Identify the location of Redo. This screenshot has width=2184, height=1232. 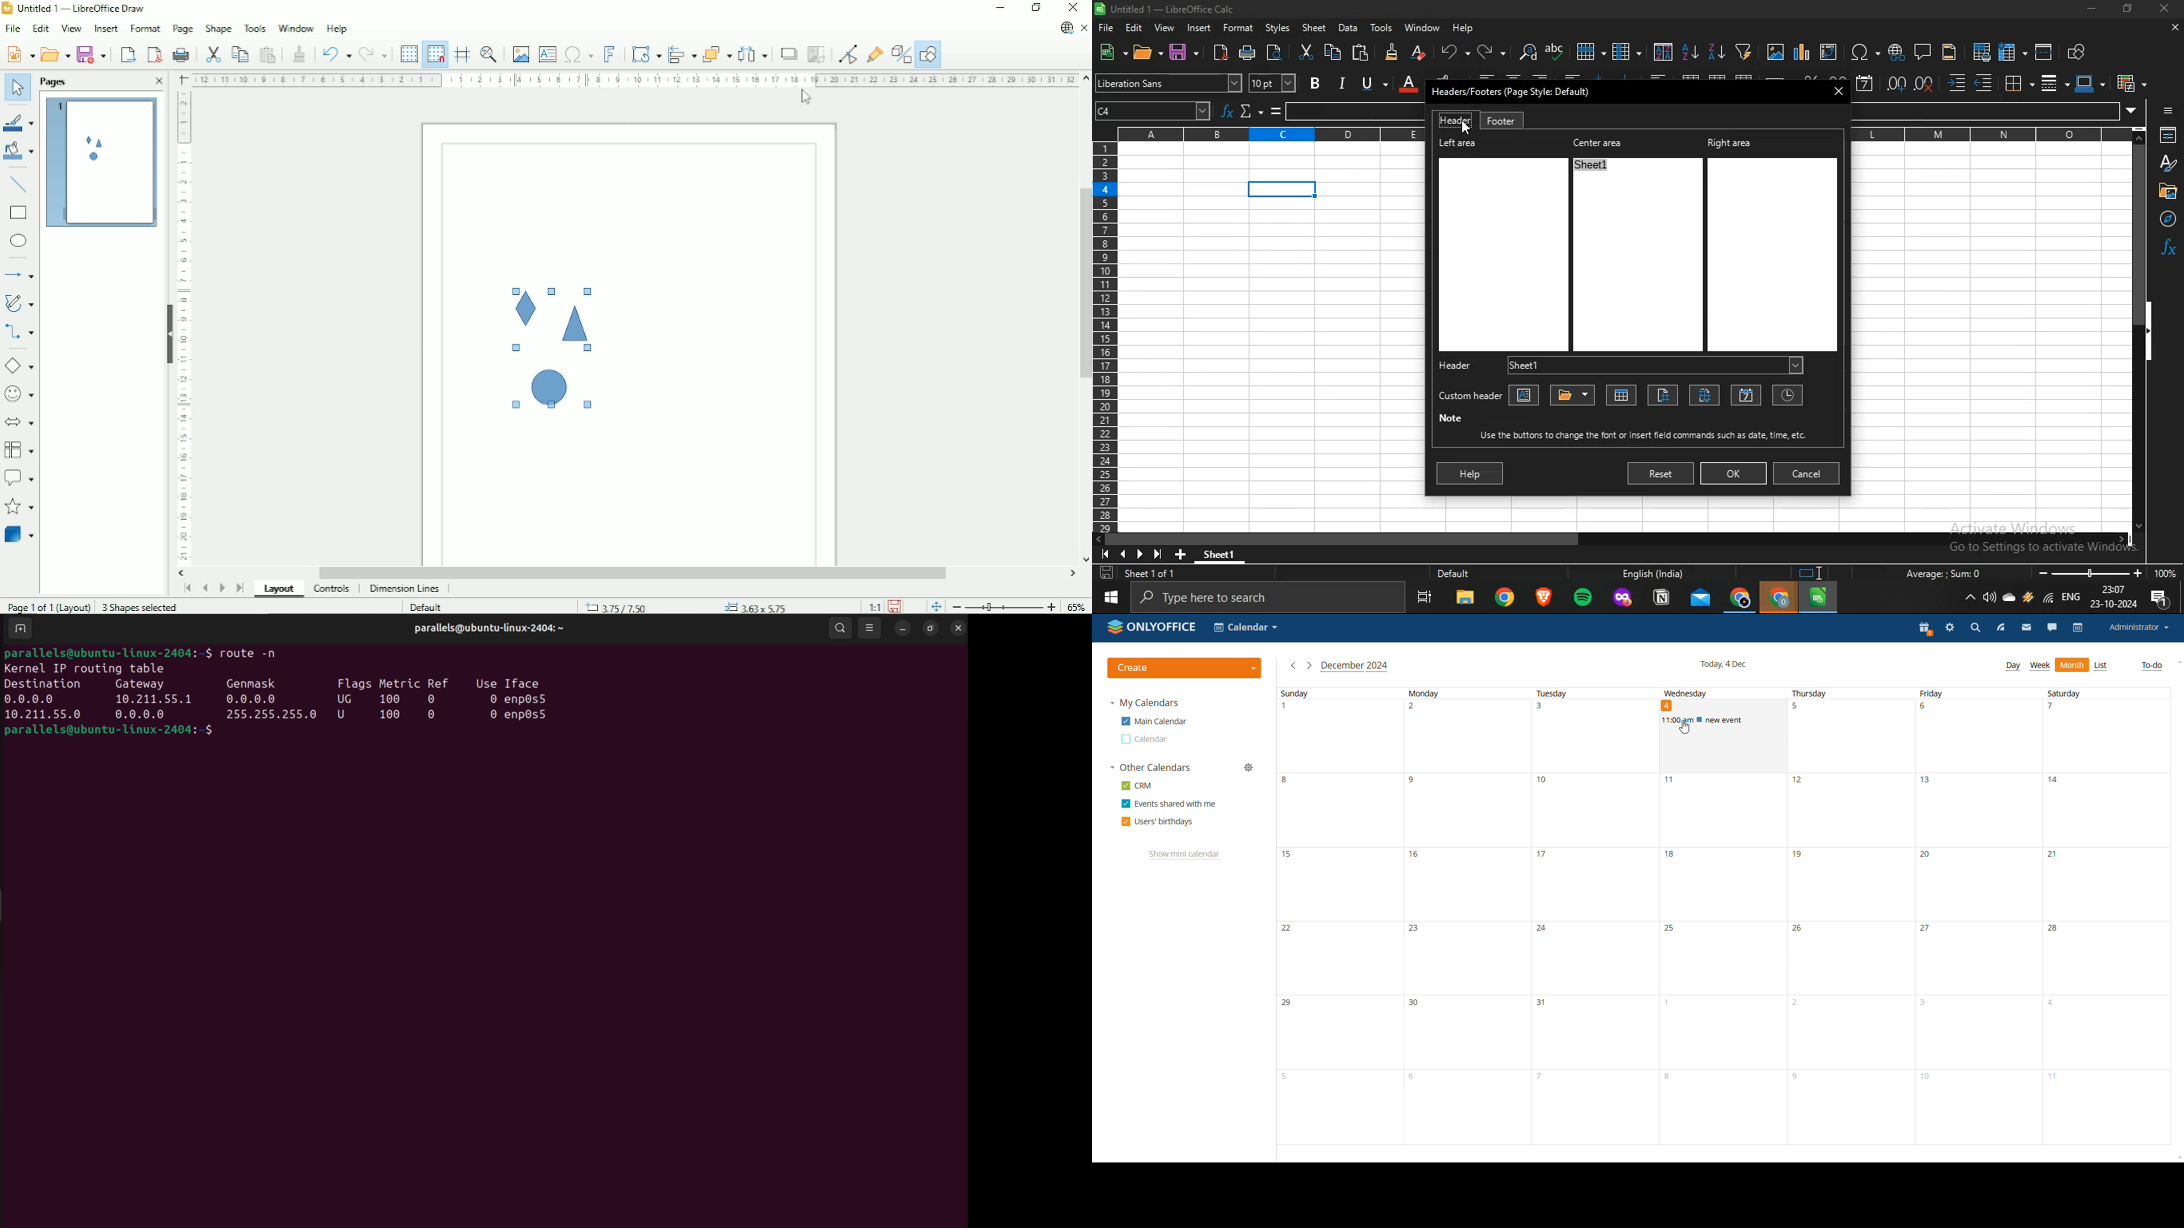
(374, 53).